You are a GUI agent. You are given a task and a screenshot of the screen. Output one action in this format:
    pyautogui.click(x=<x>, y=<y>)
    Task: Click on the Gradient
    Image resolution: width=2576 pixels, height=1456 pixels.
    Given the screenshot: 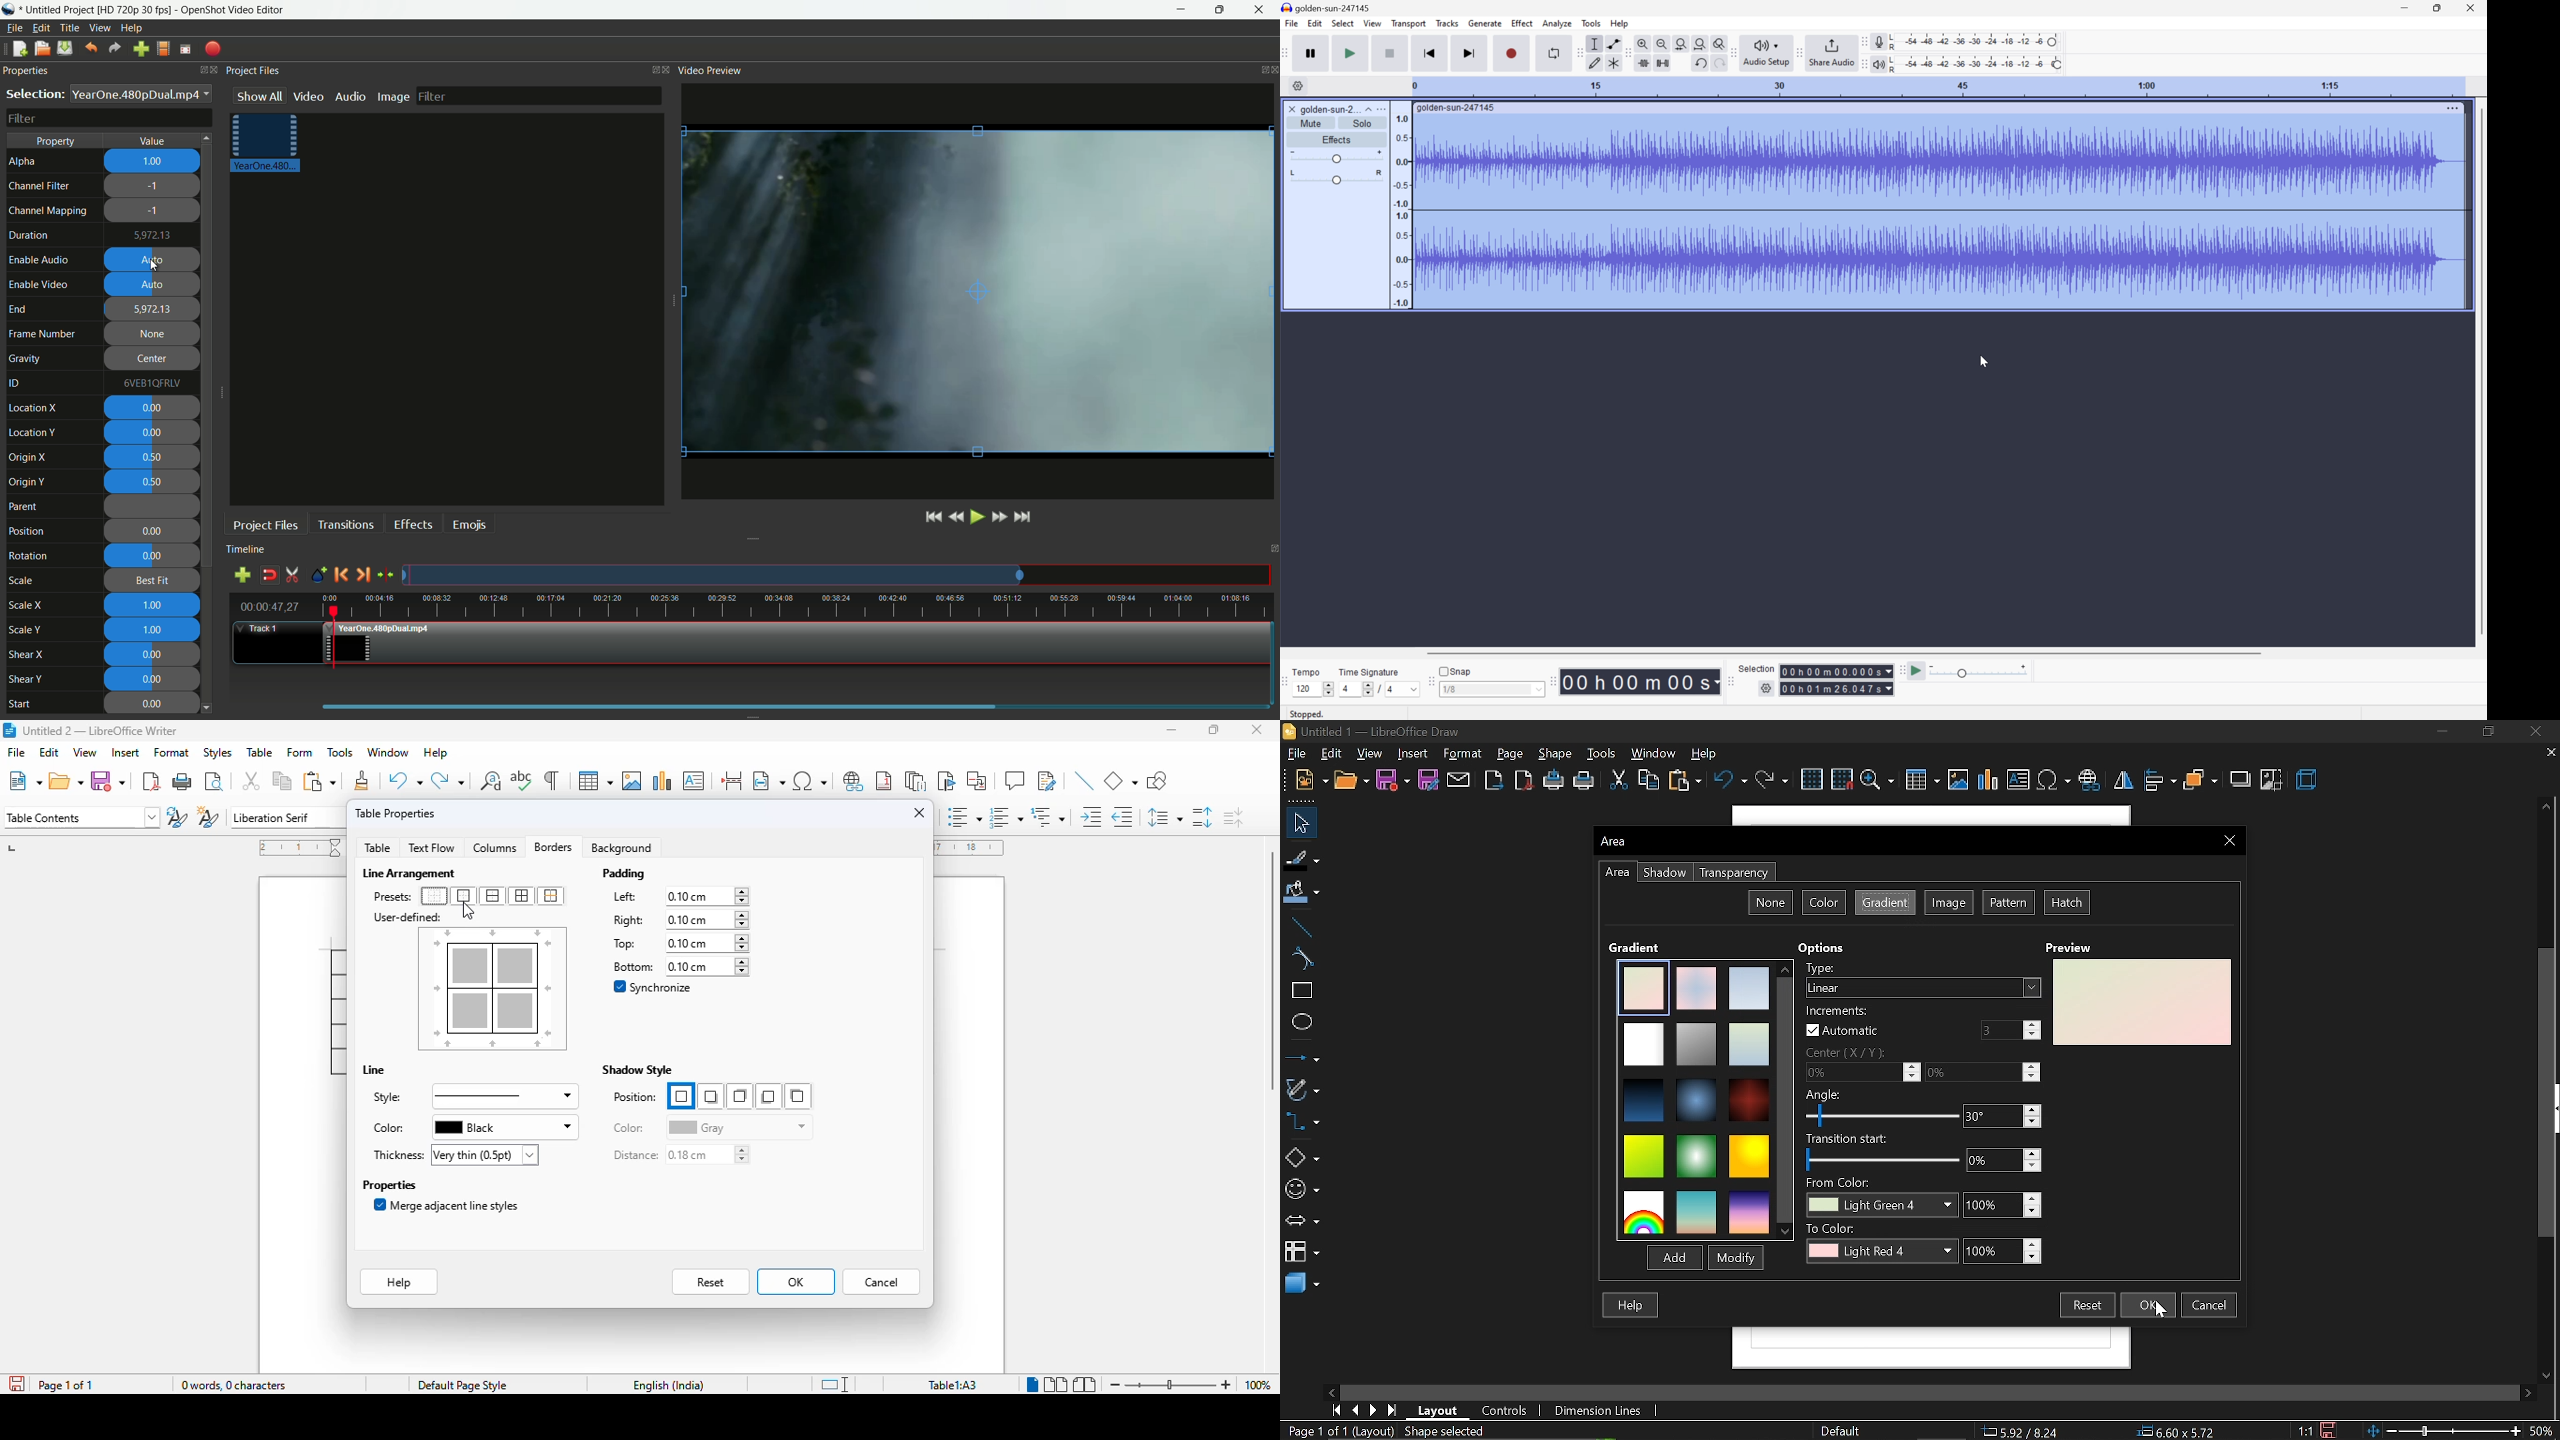 What is the action you would take?
    pyautogui.click(x=1636, y=948)
    